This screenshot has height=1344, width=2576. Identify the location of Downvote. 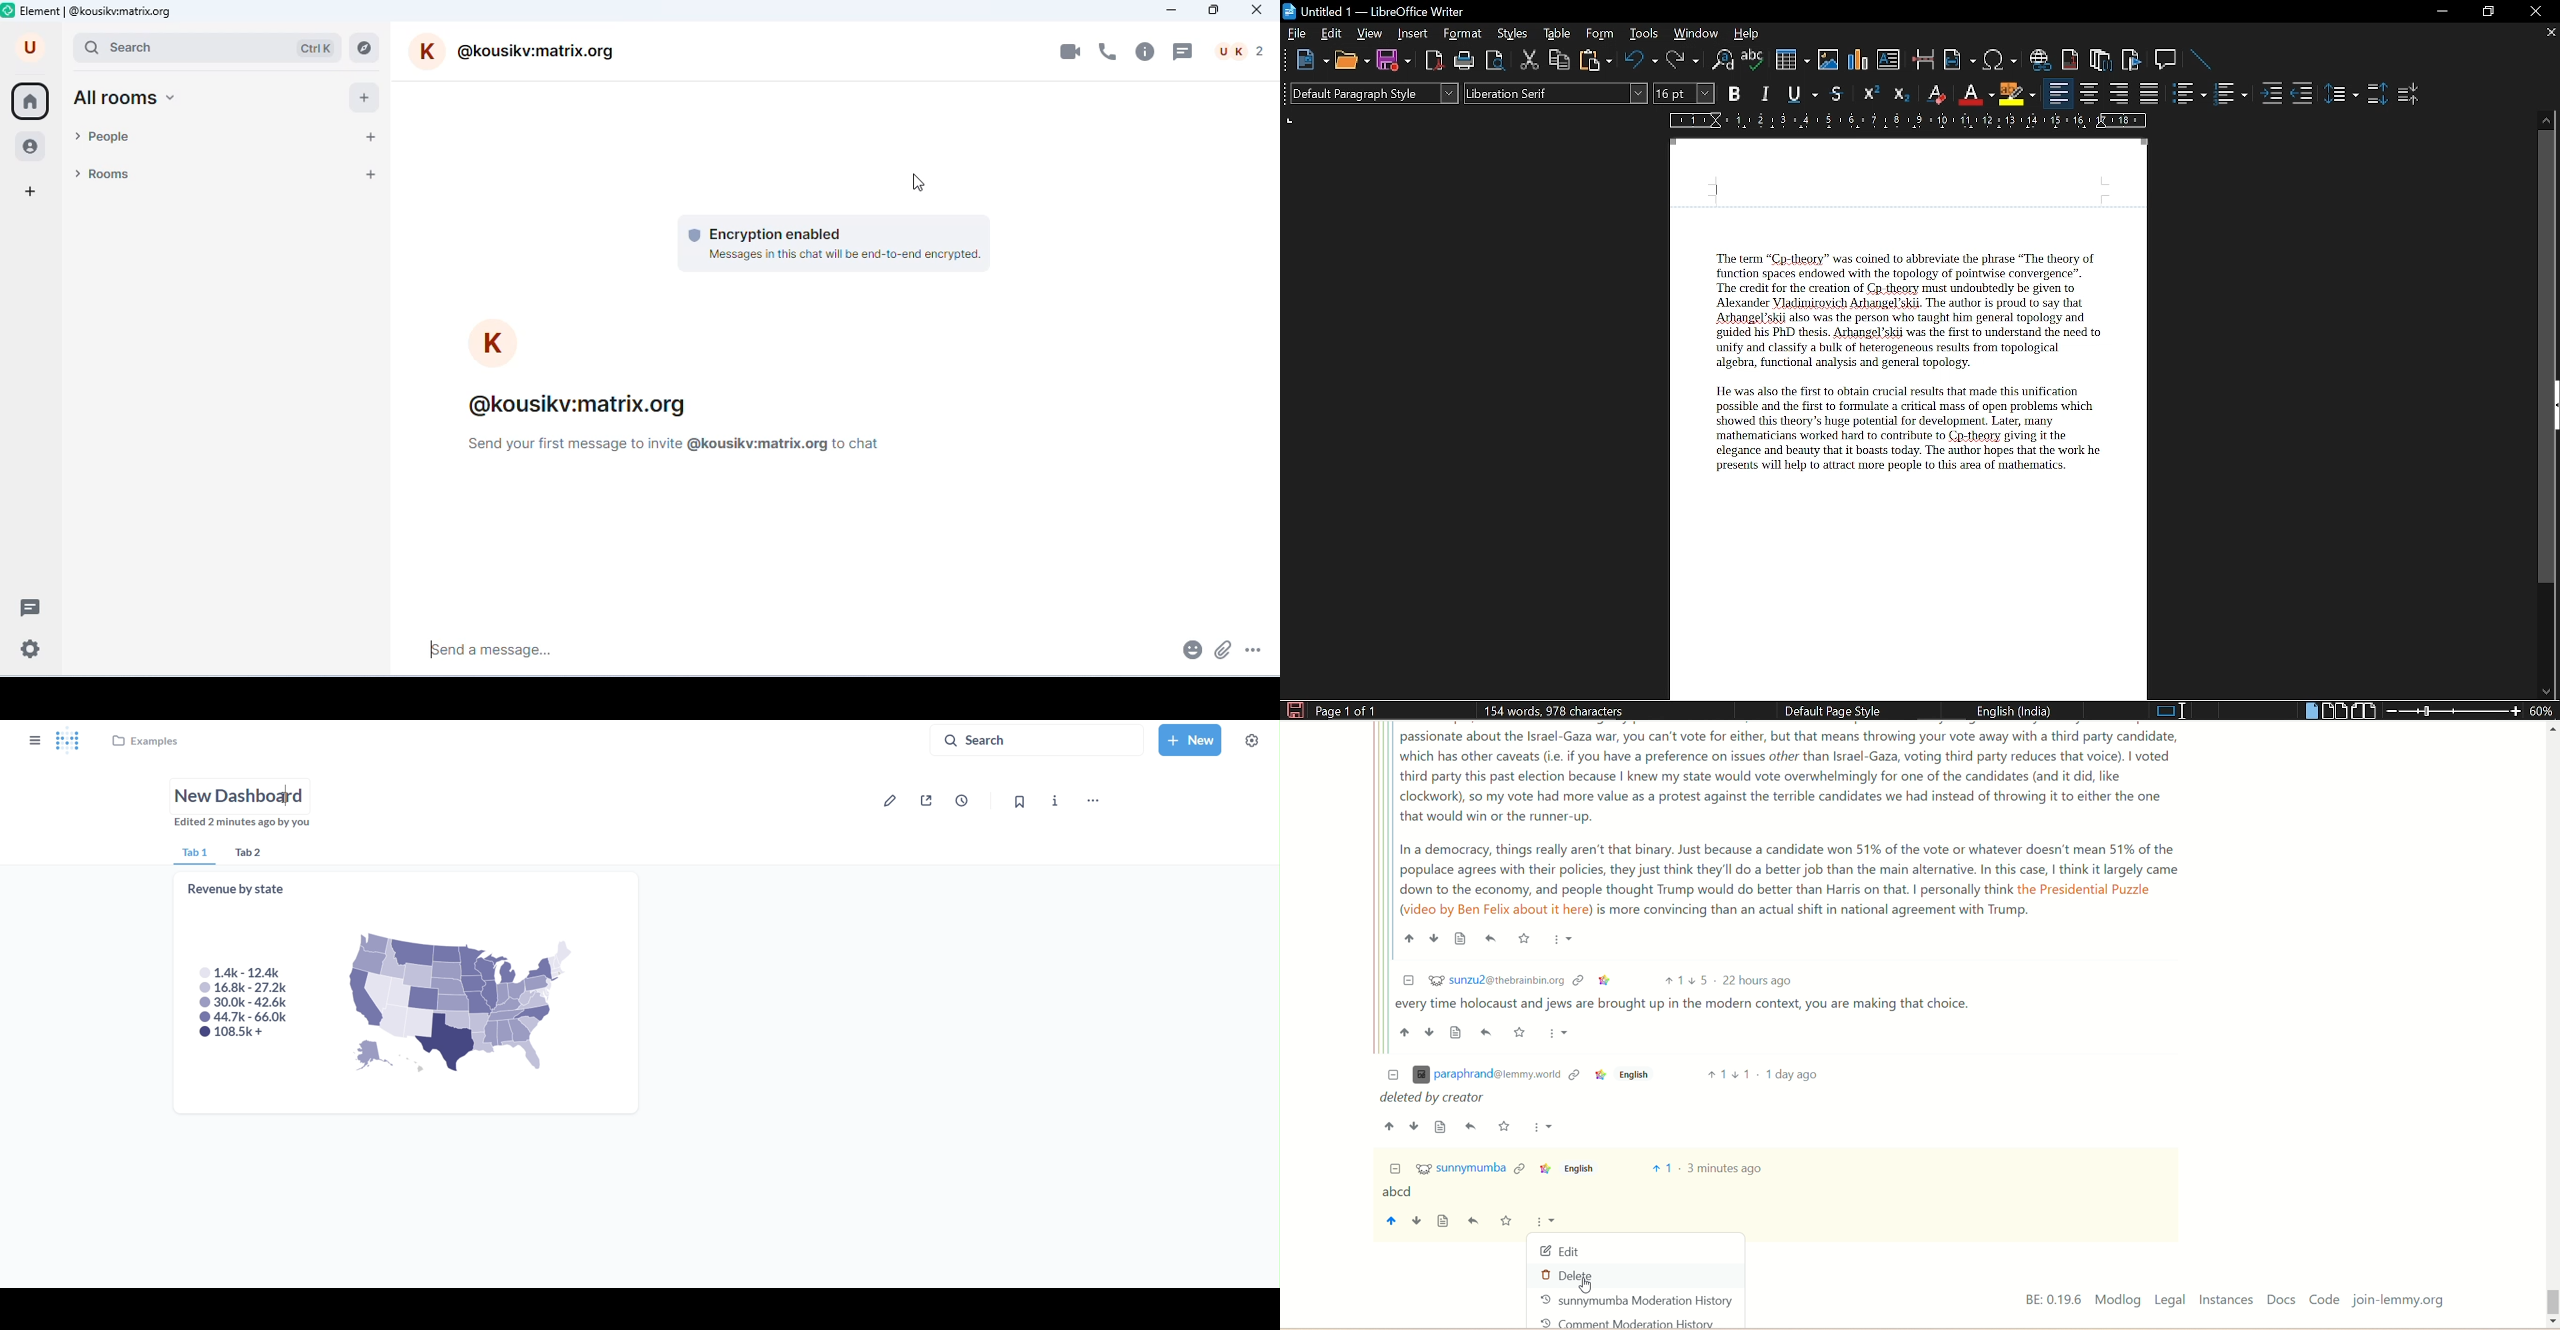
(1414, 1127).